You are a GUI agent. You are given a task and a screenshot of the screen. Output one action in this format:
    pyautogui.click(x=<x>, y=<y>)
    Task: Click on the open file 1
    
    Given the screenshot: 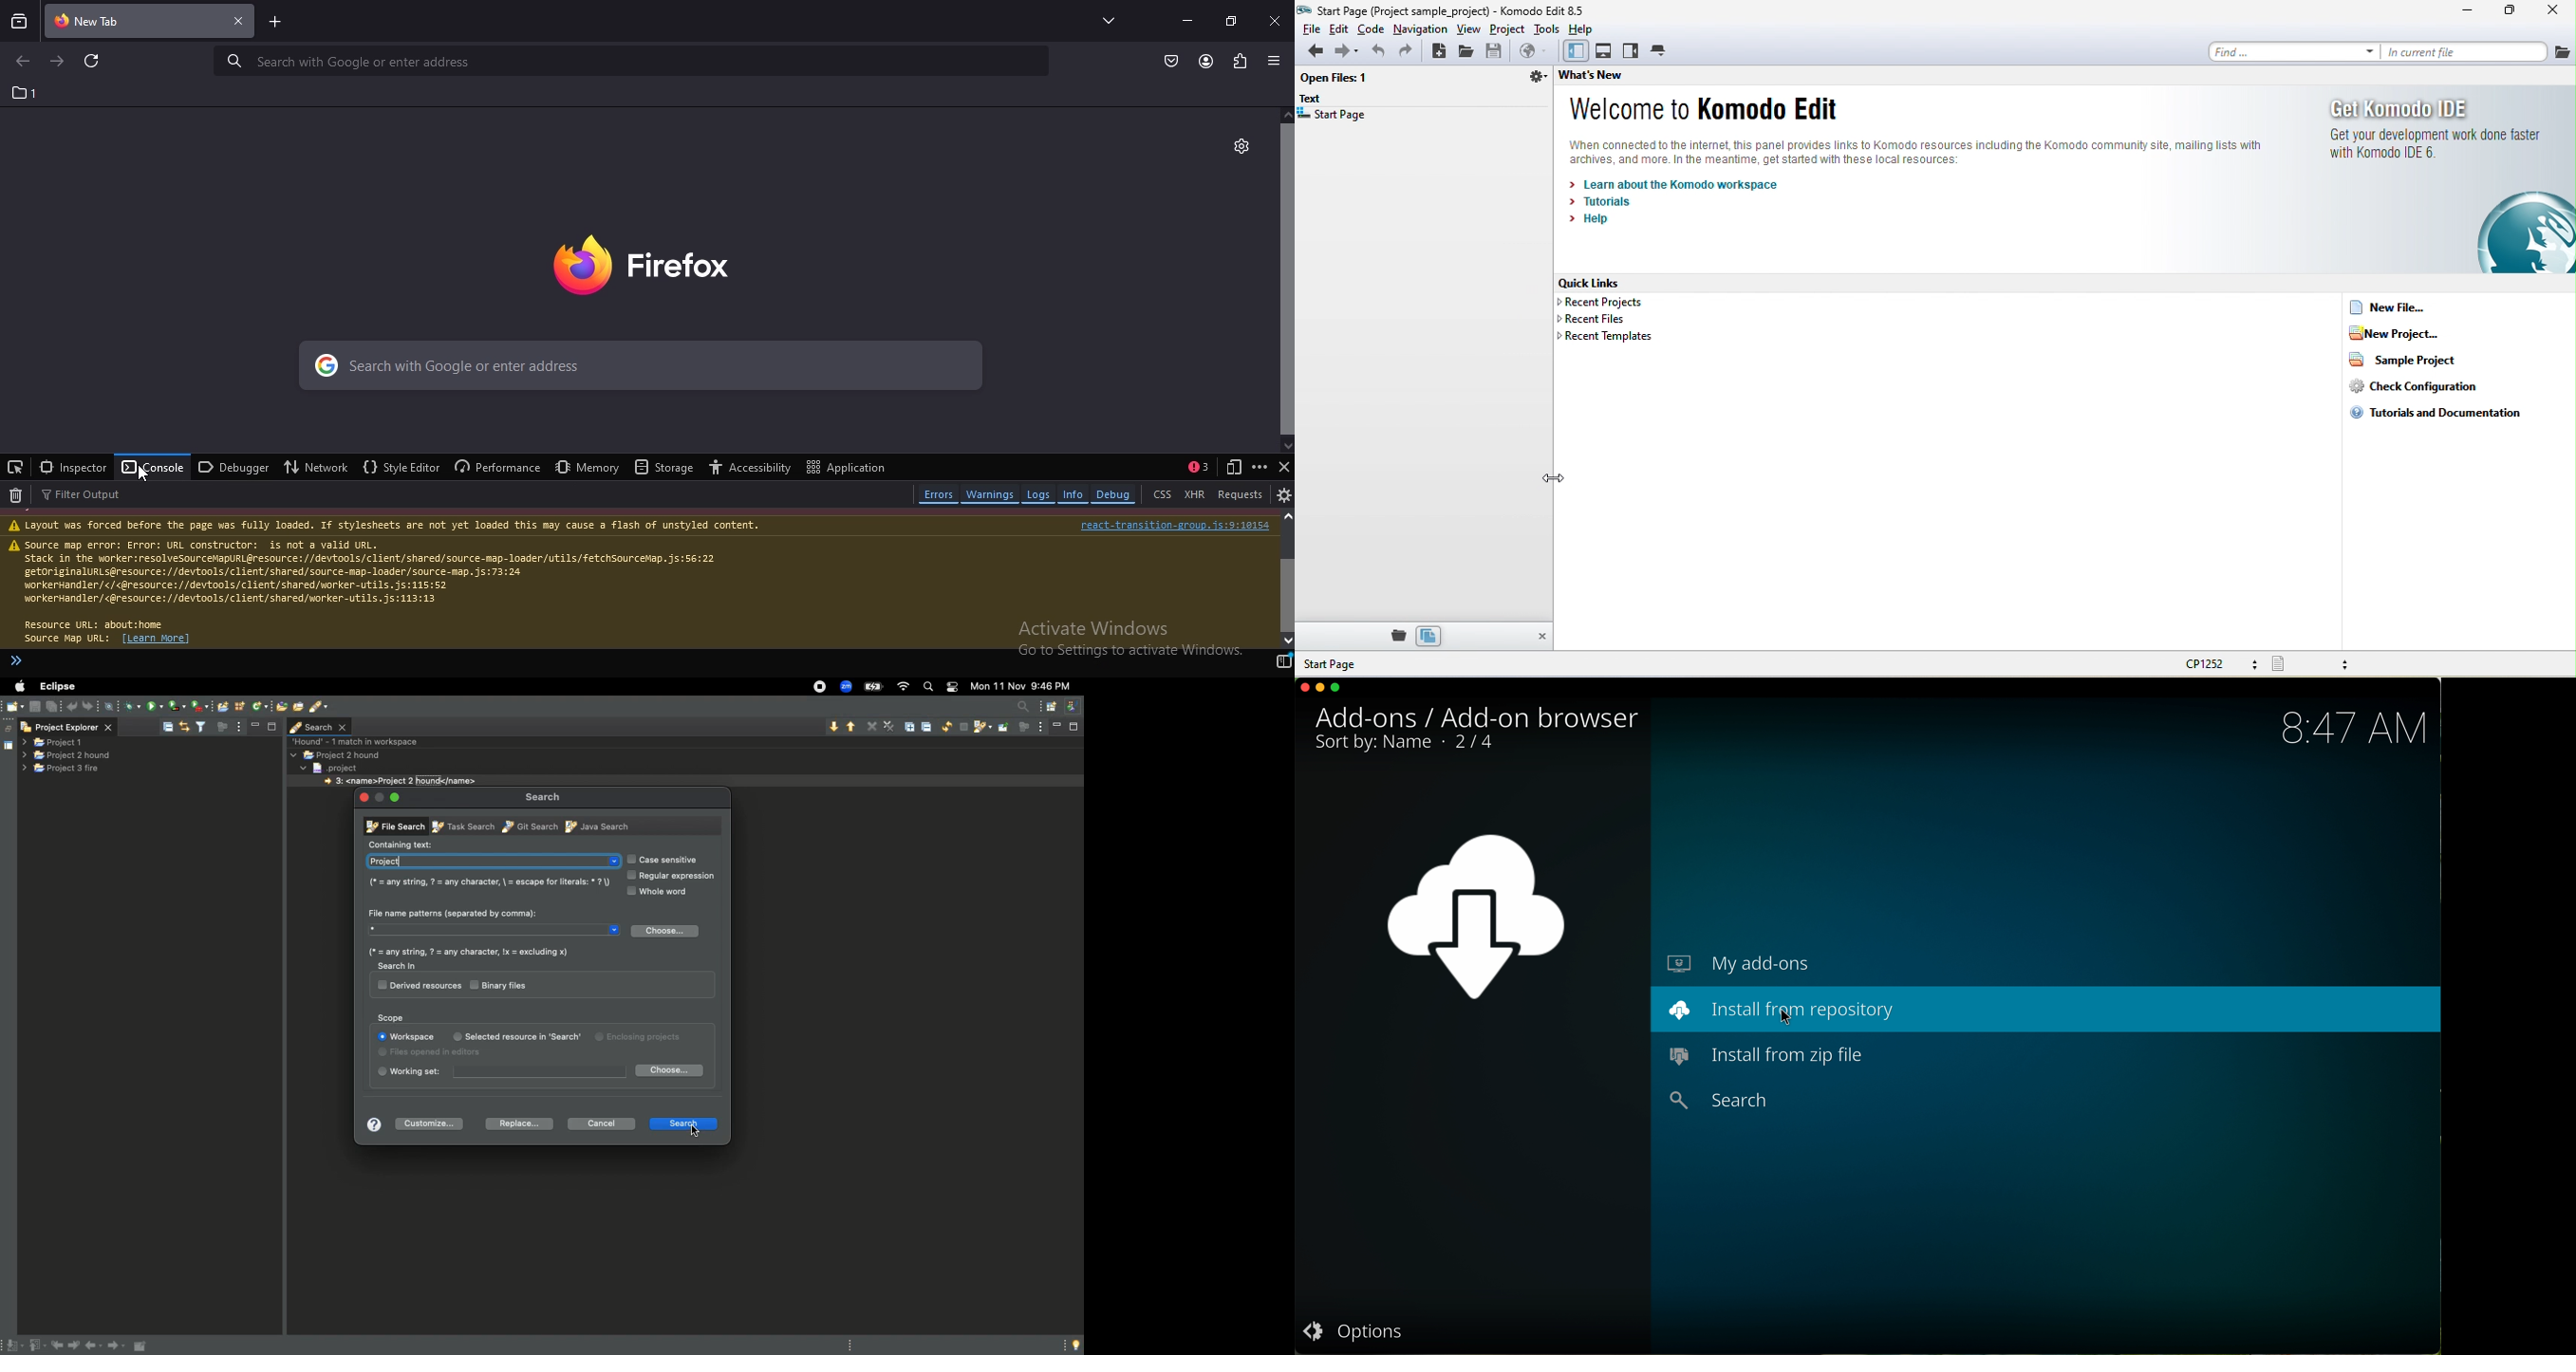 What is the action you would take?
    pyautogui.click(x=1339, y=80)
    